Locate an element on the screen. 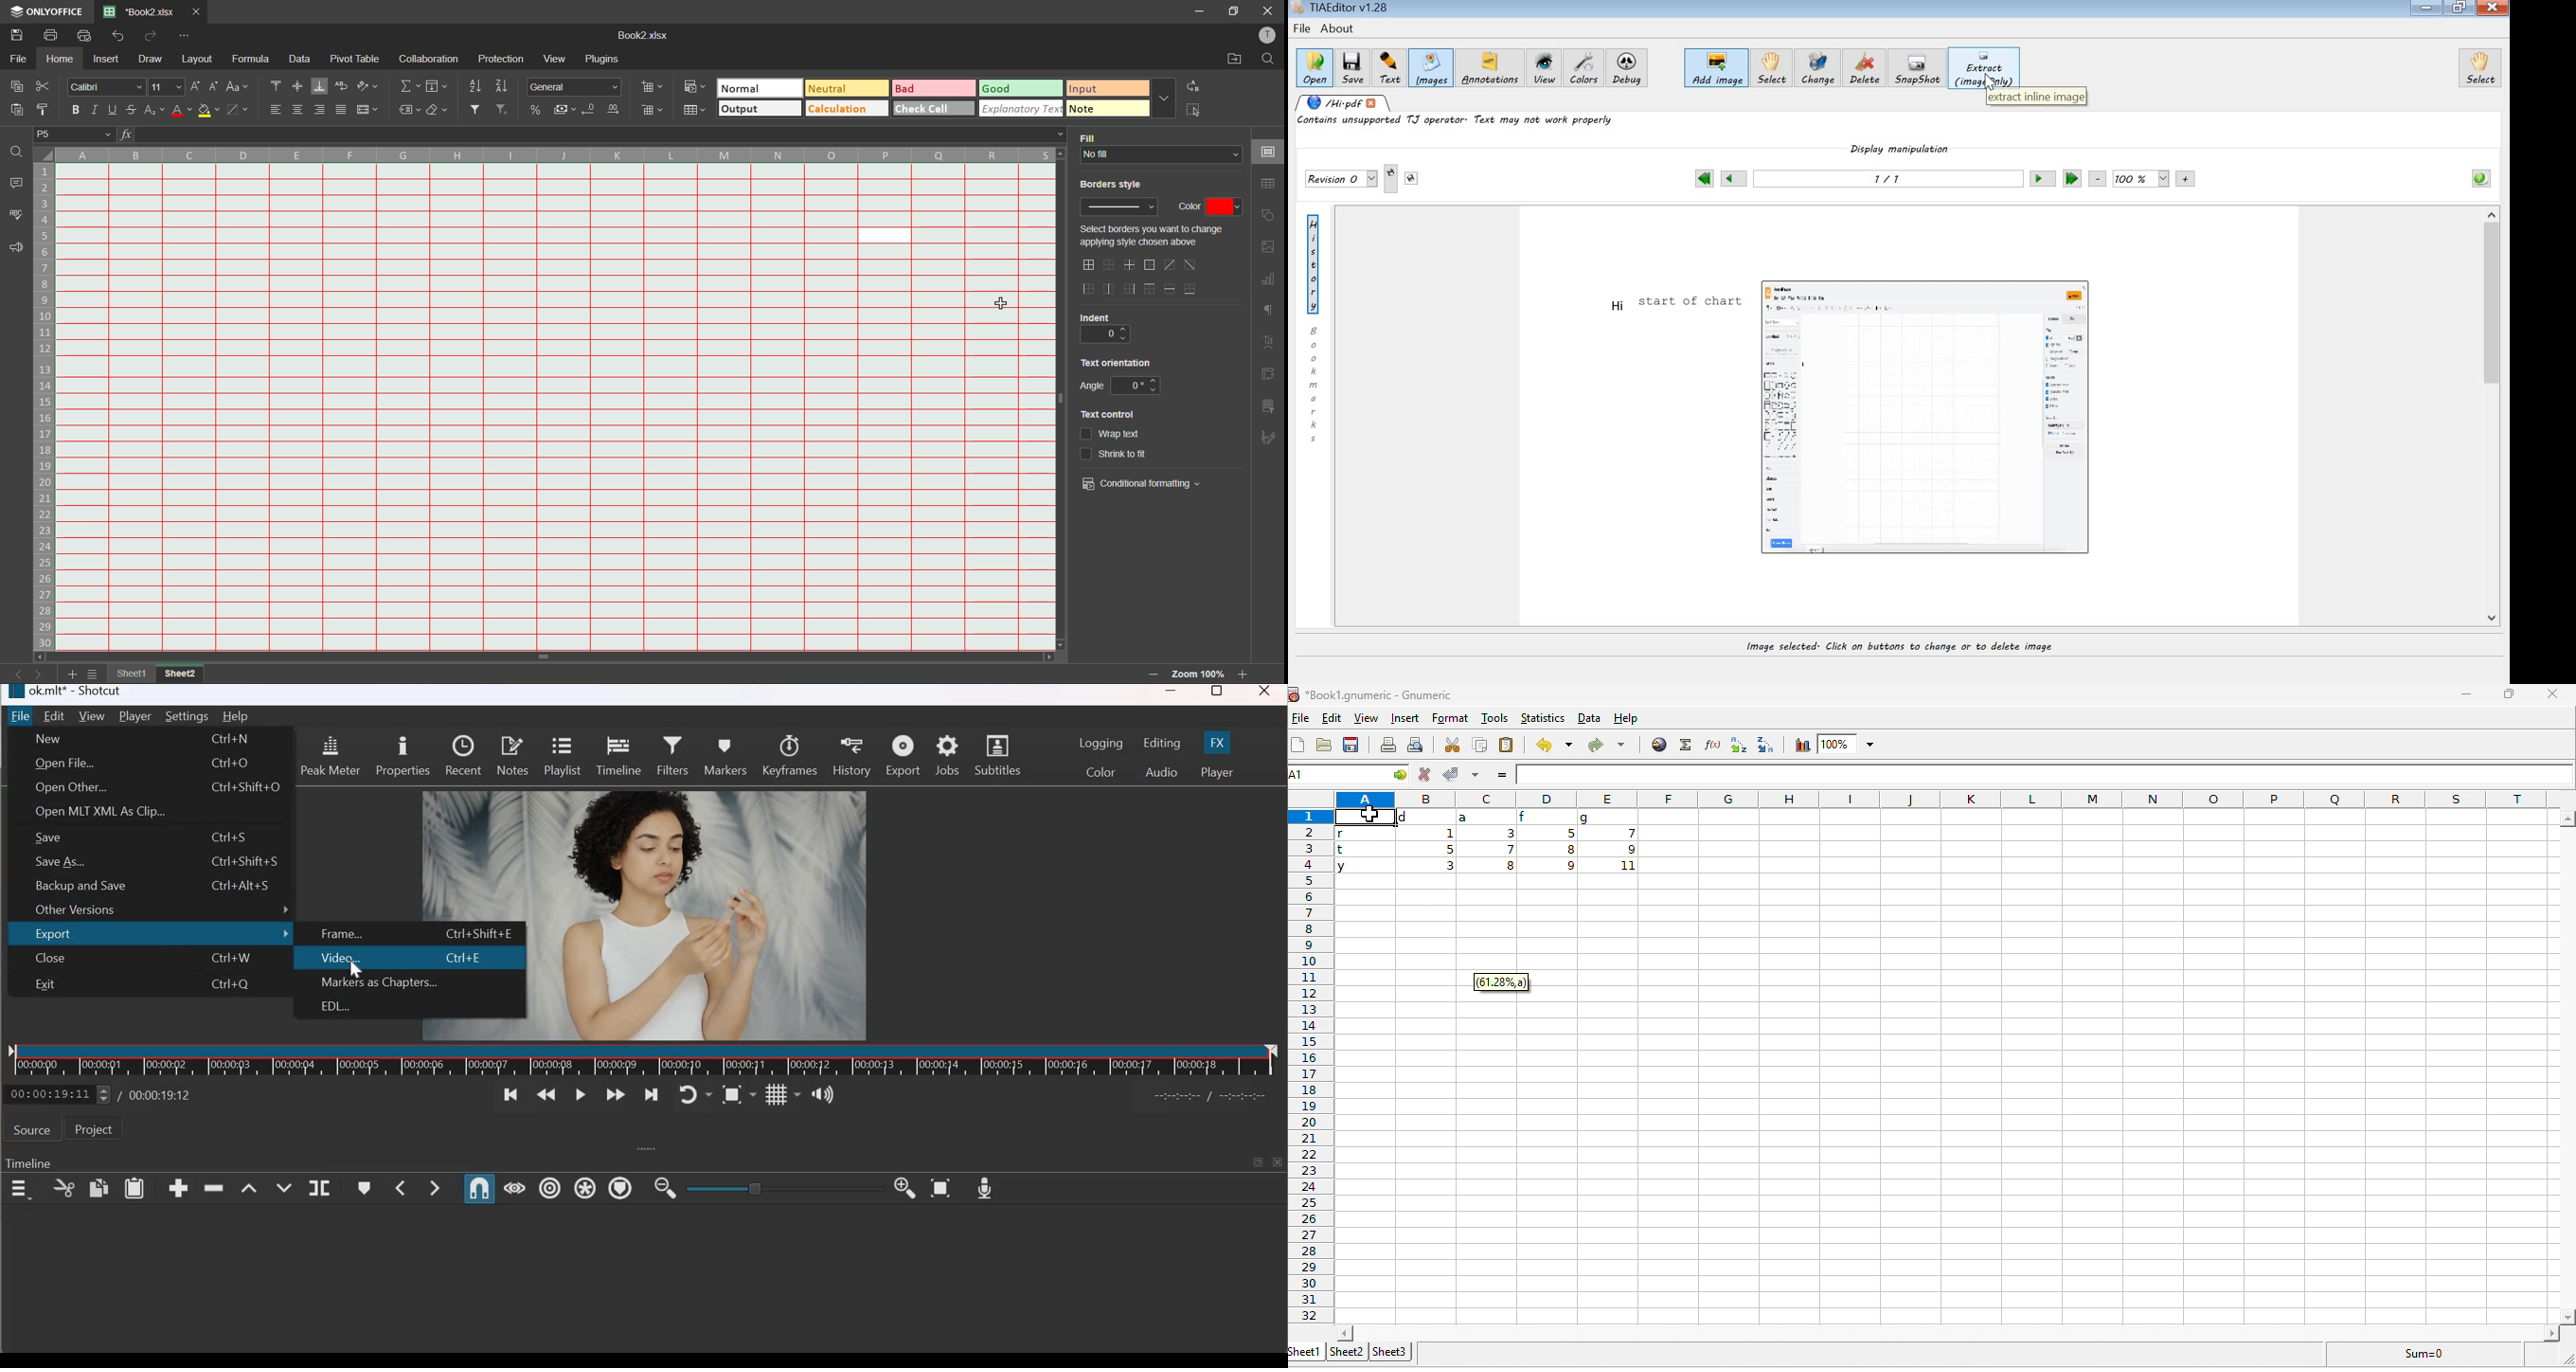 This screenshot has width=2576, height=1372. input is located at coordinates (1107, 88).